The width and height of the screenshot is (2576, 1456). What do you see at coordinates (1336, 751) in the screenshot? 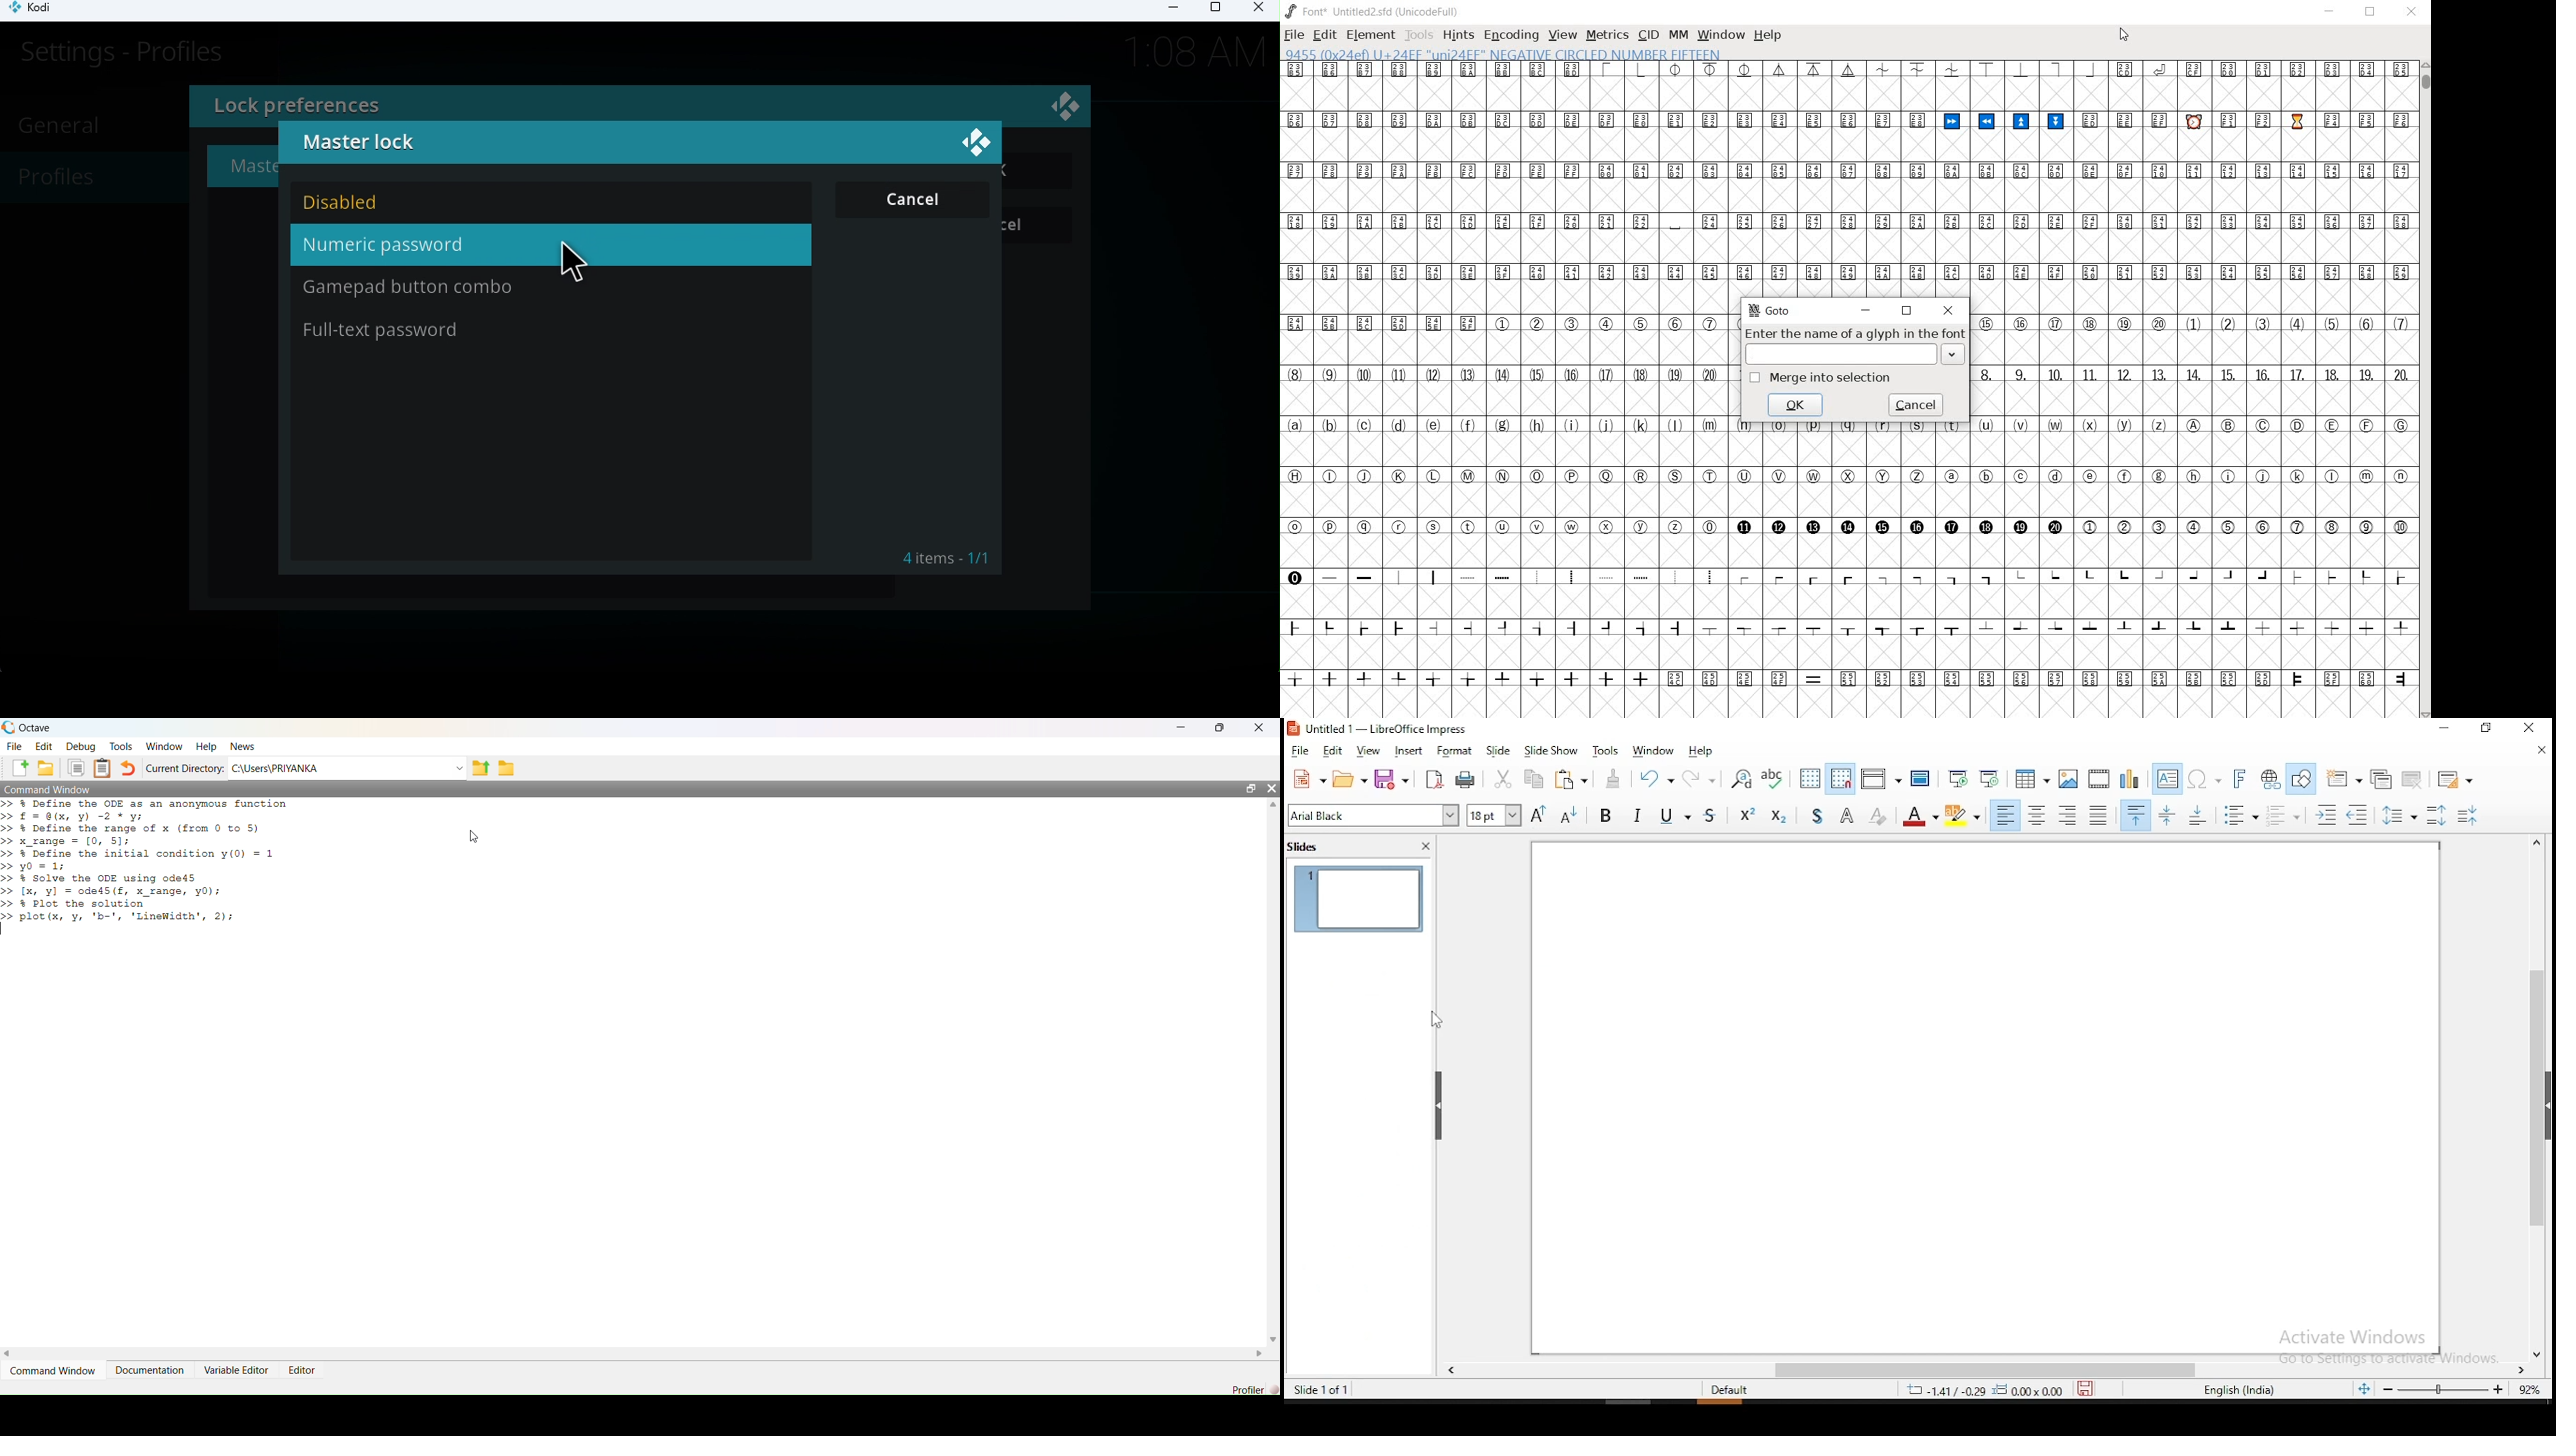
I see `edit` at bounding box center [1336, 751].